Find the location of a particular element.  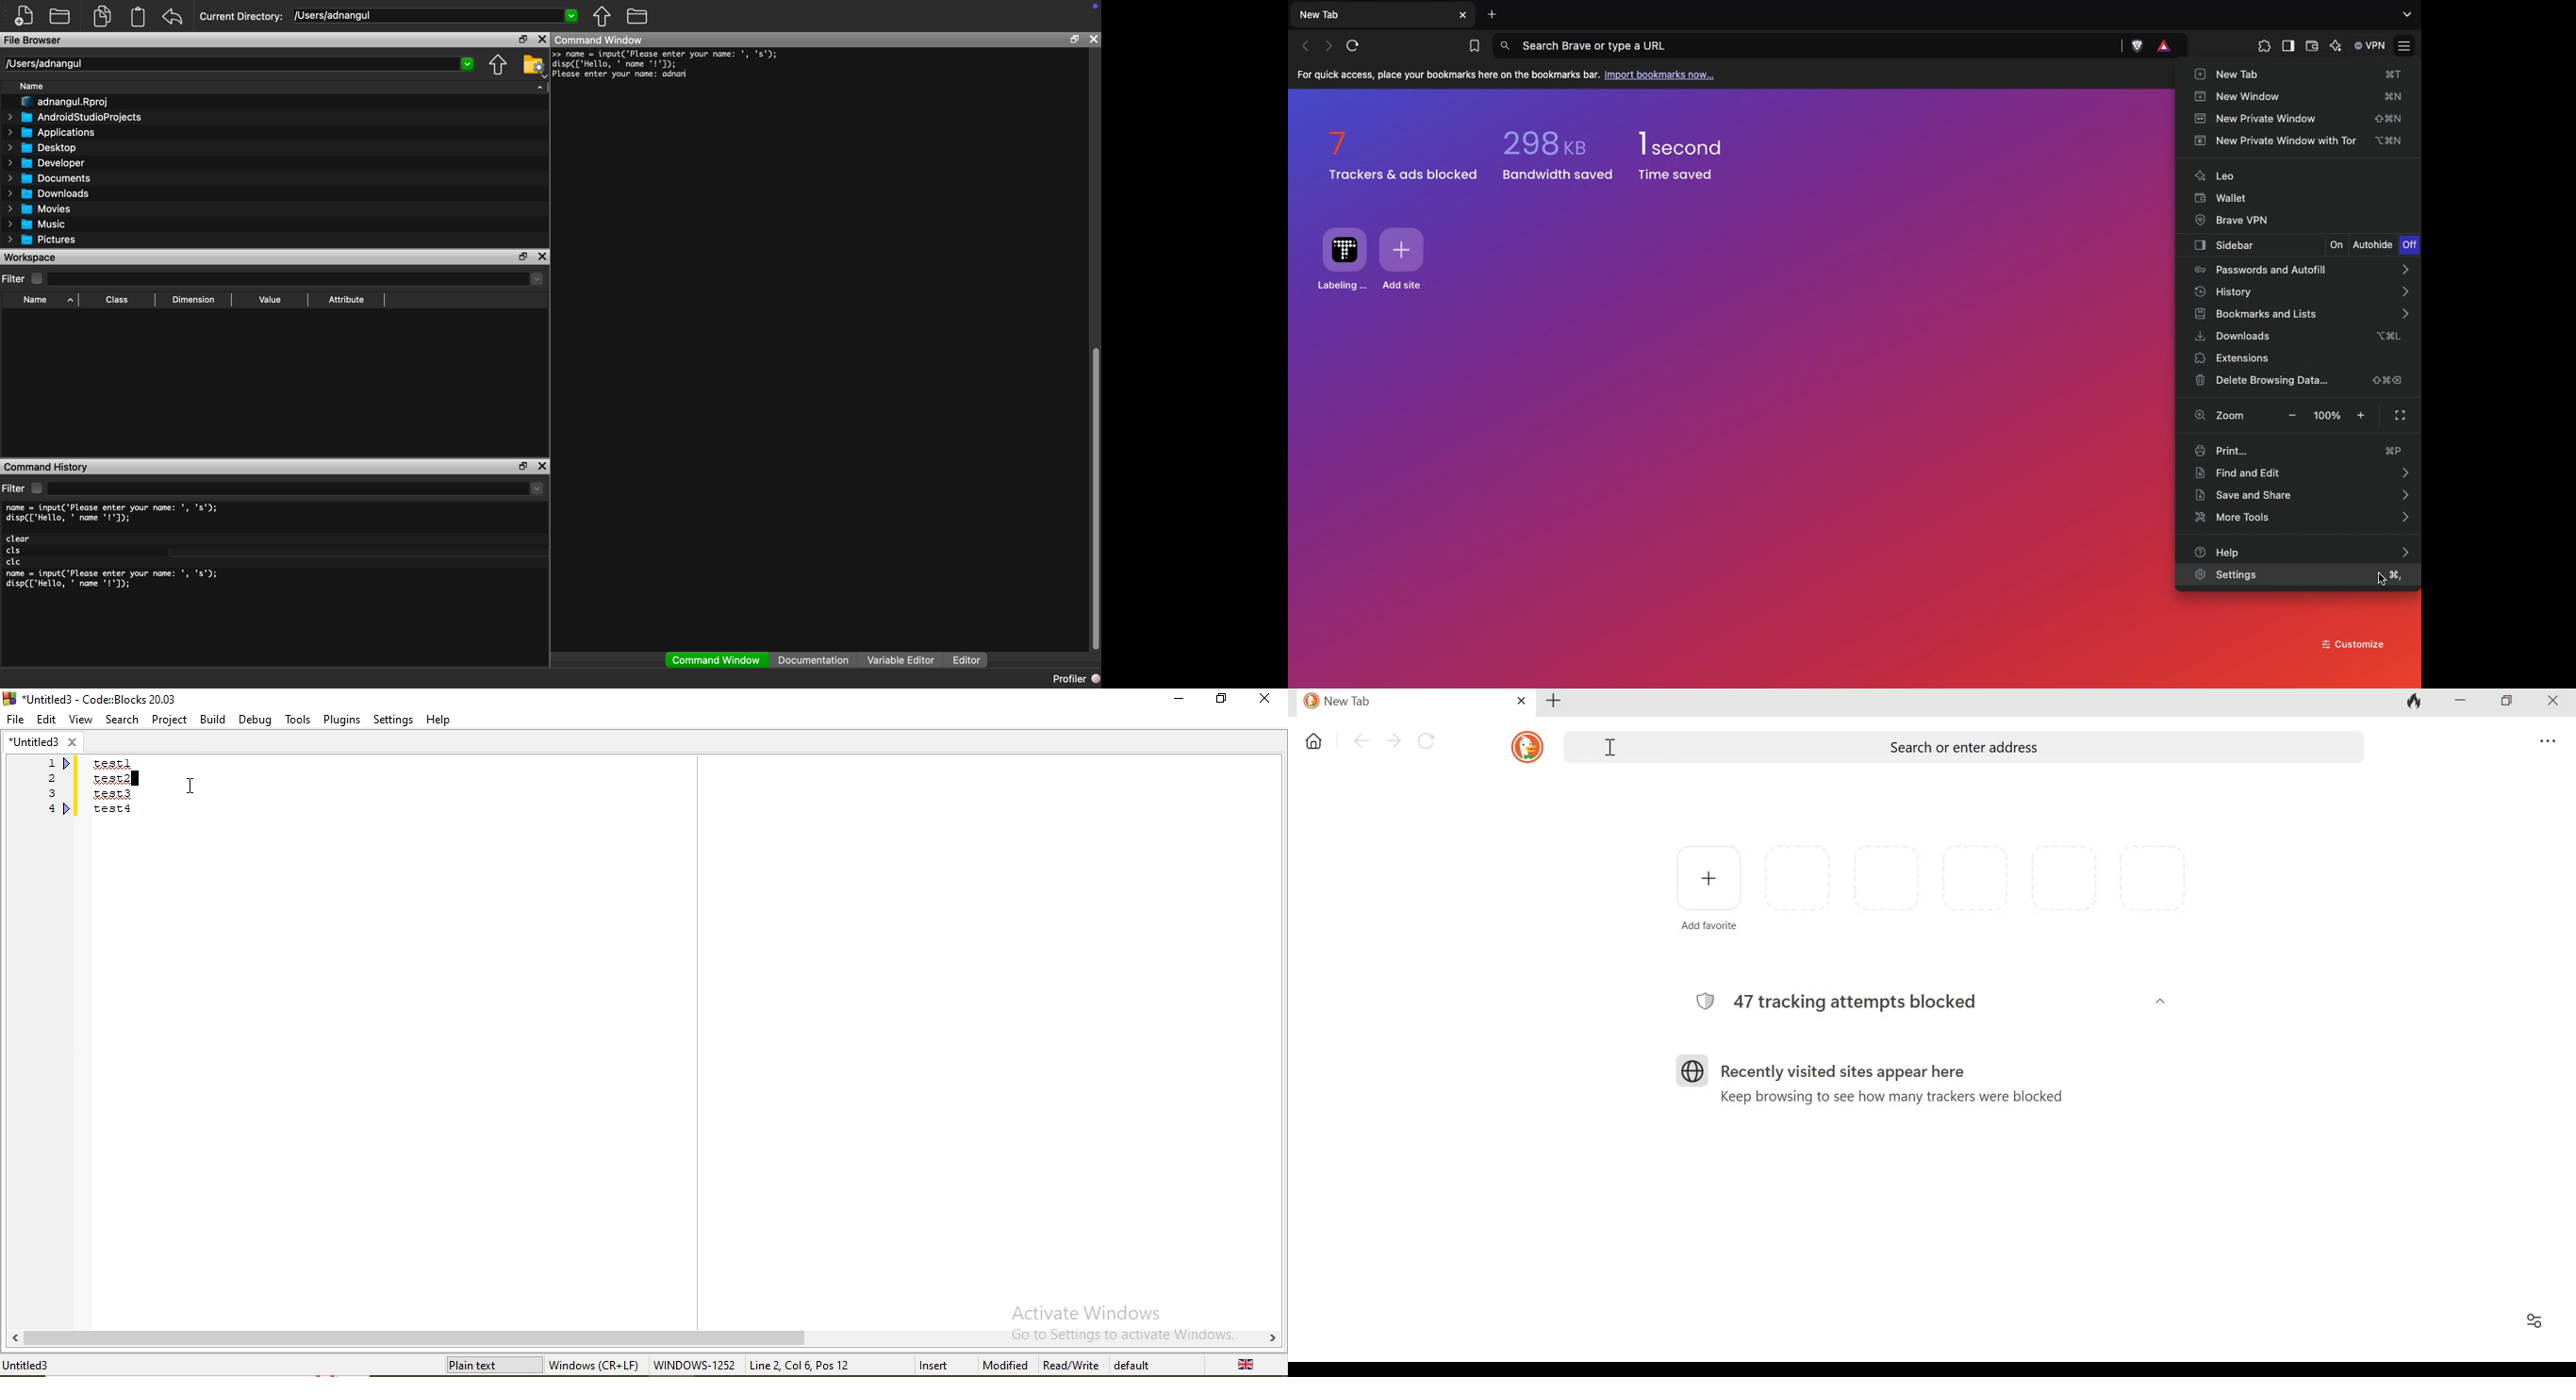

home icon is located at coordinates (1315, 742).